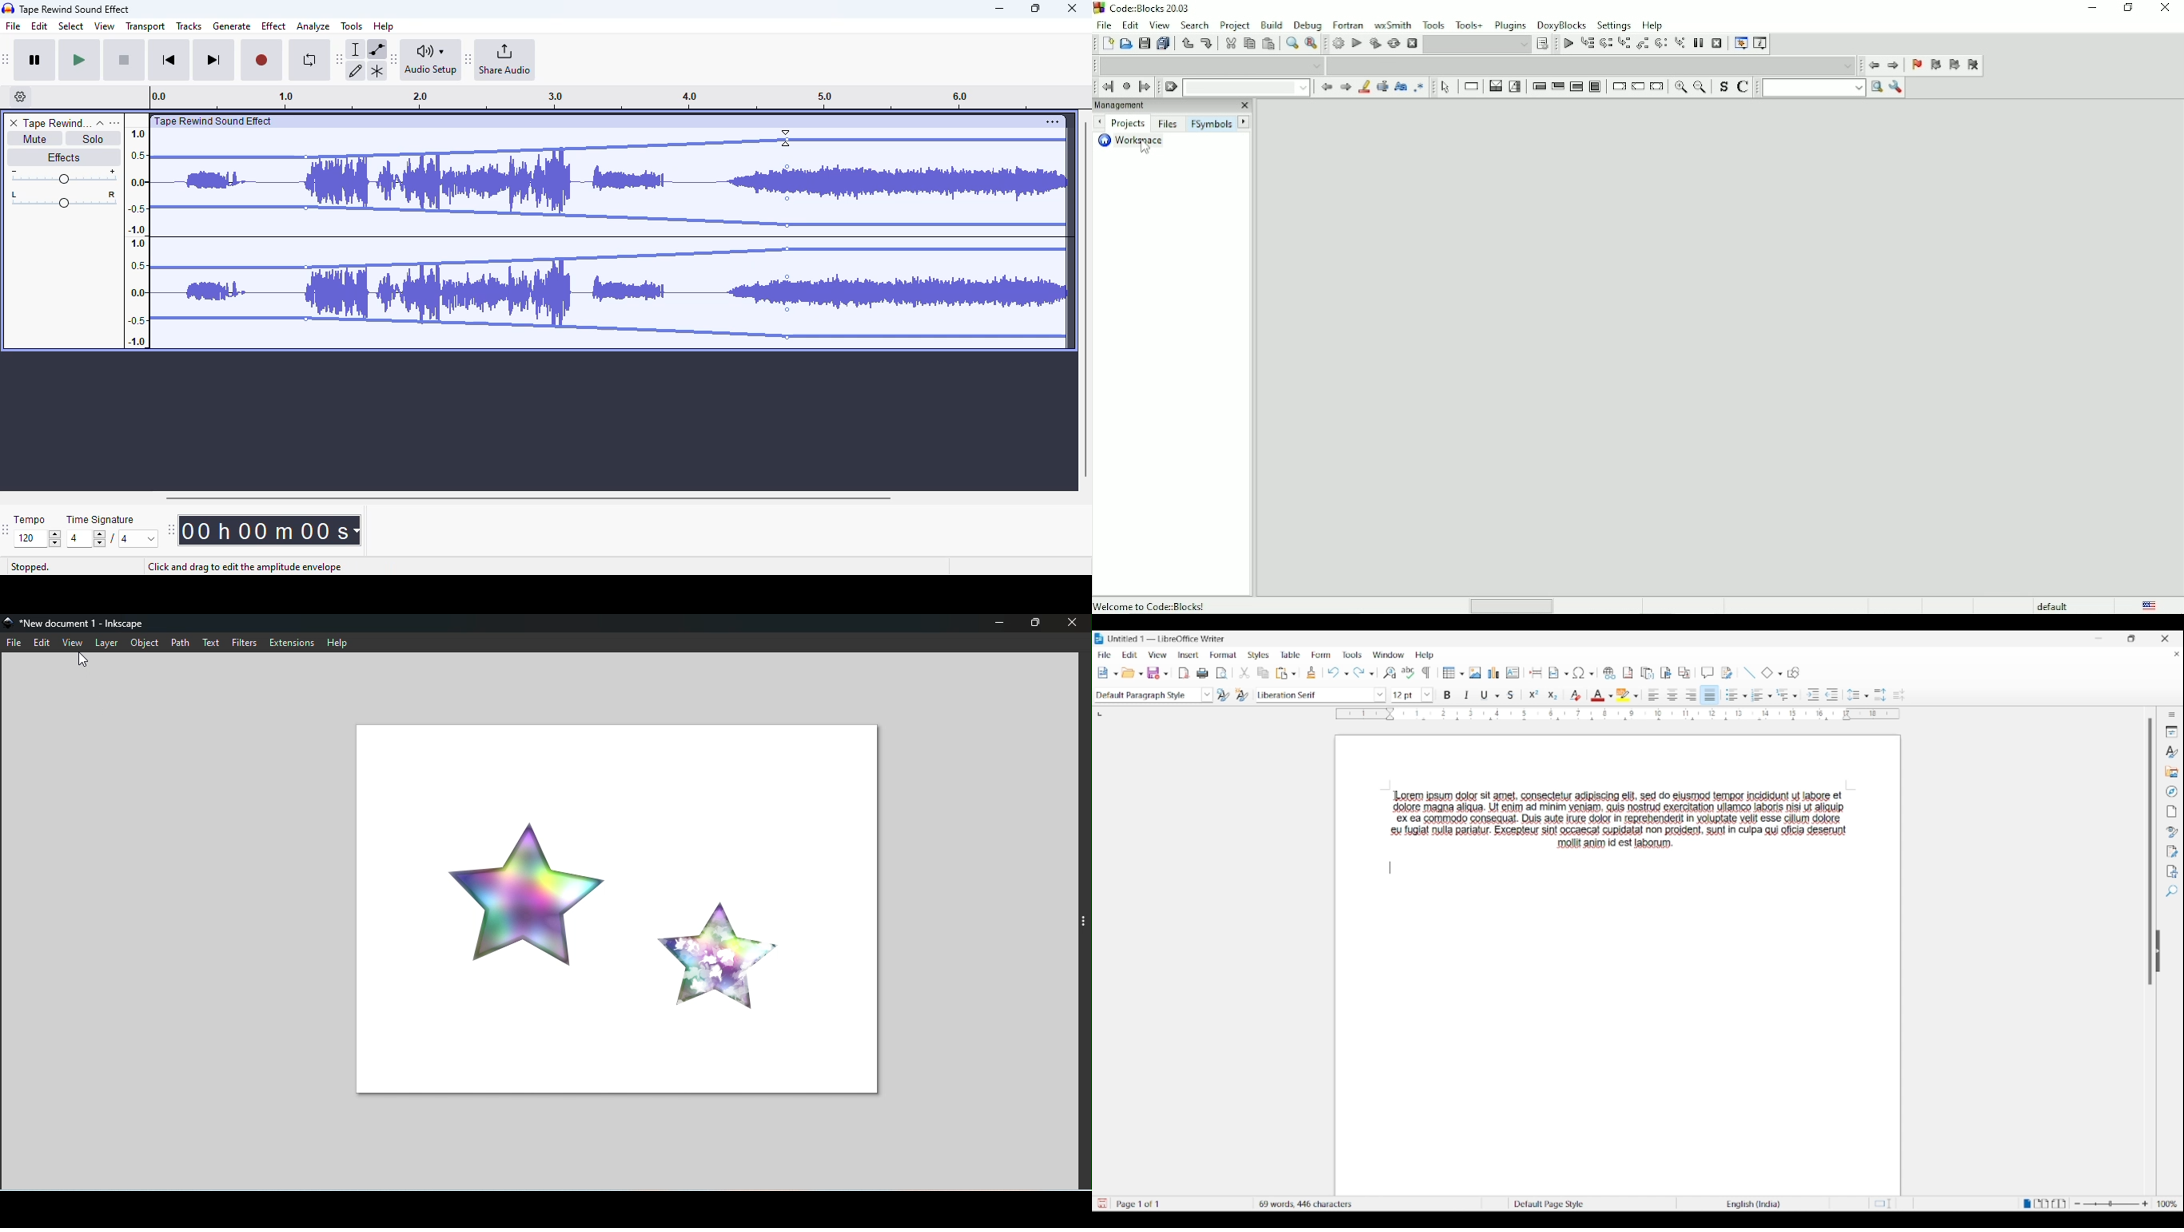 The image size is (2184, 1232). Describe the element at coordinates (1795, 696) in the screenshot. I see `Outline format options` at that location.